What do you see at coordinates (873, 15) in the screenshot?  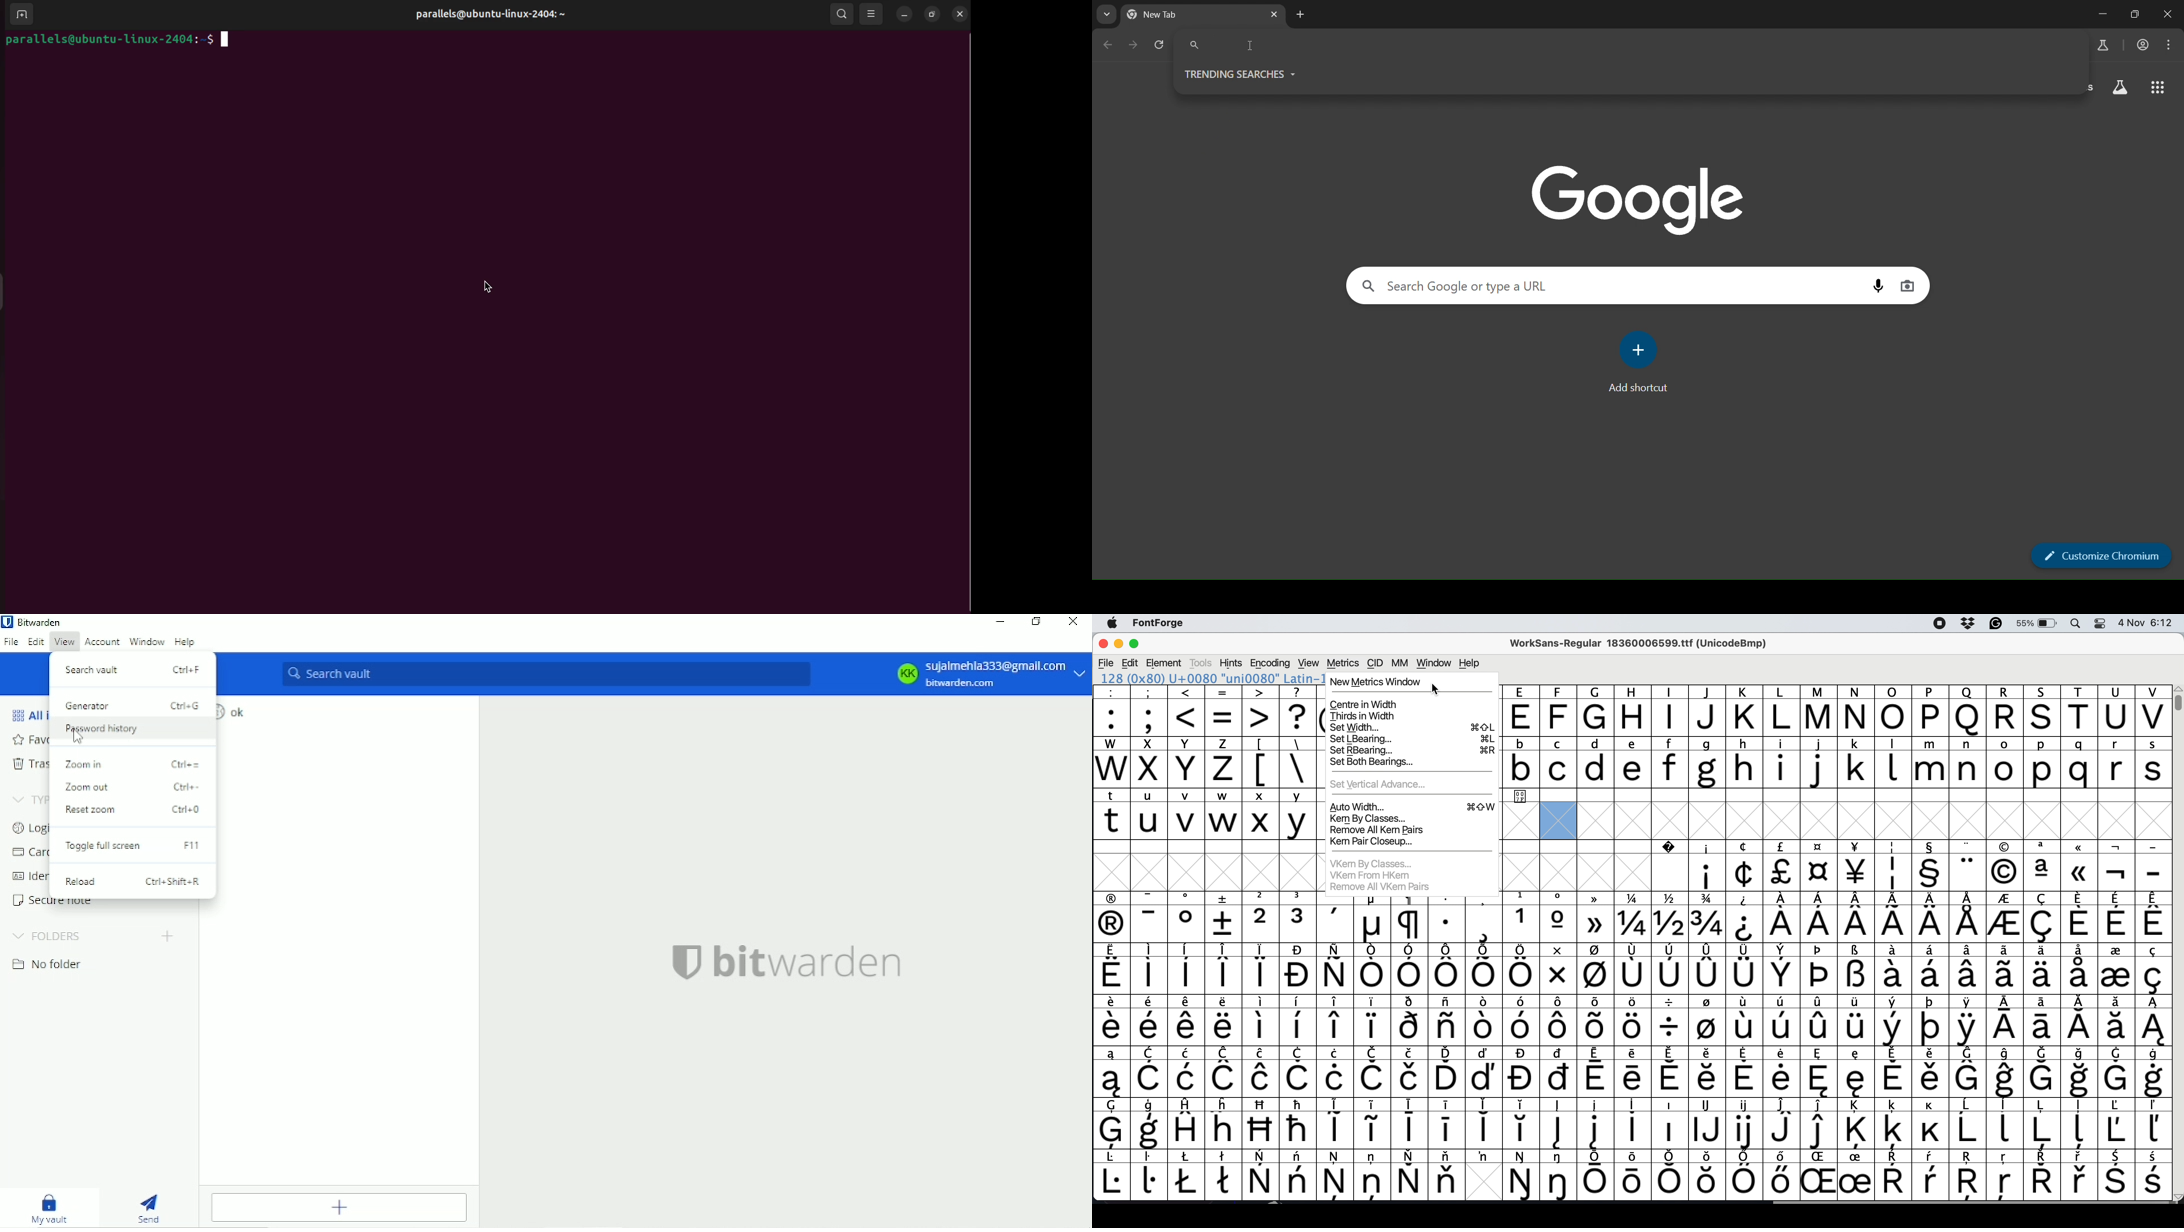 I see `view options` at bounding box center [873, 15].